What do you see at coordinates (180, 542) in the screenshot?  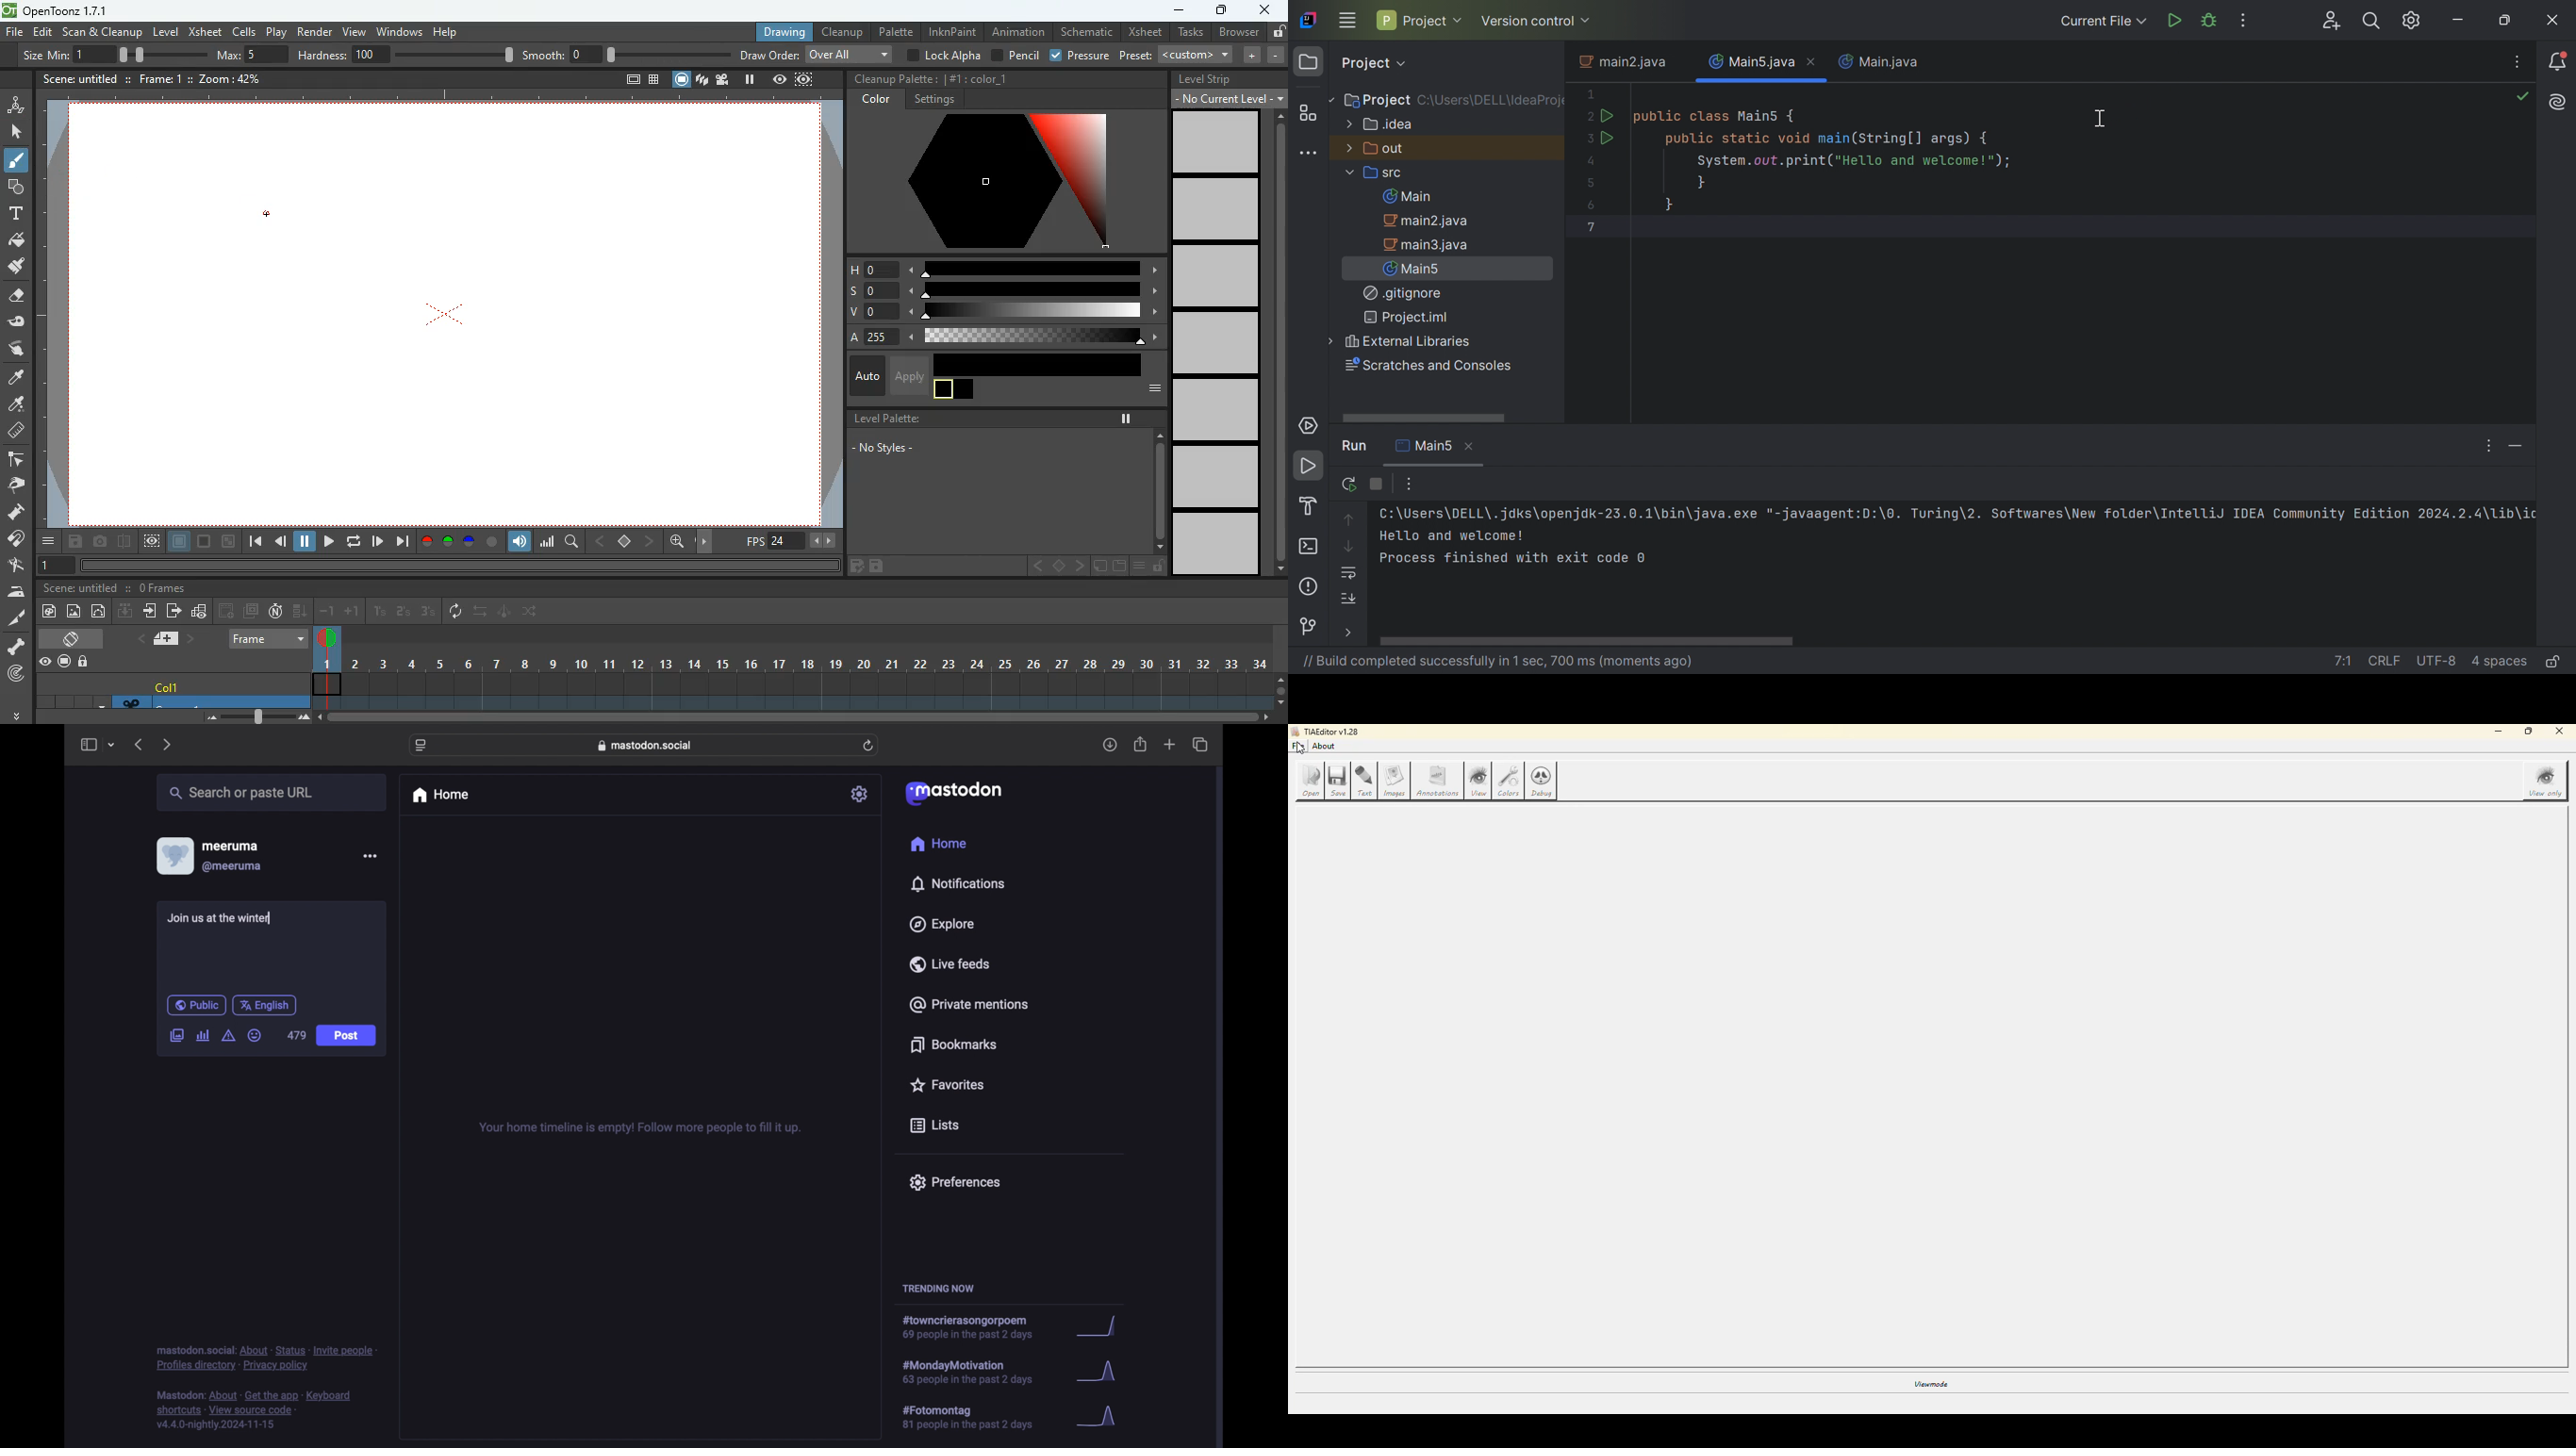 I see `page` at bounding box center [180, 542].